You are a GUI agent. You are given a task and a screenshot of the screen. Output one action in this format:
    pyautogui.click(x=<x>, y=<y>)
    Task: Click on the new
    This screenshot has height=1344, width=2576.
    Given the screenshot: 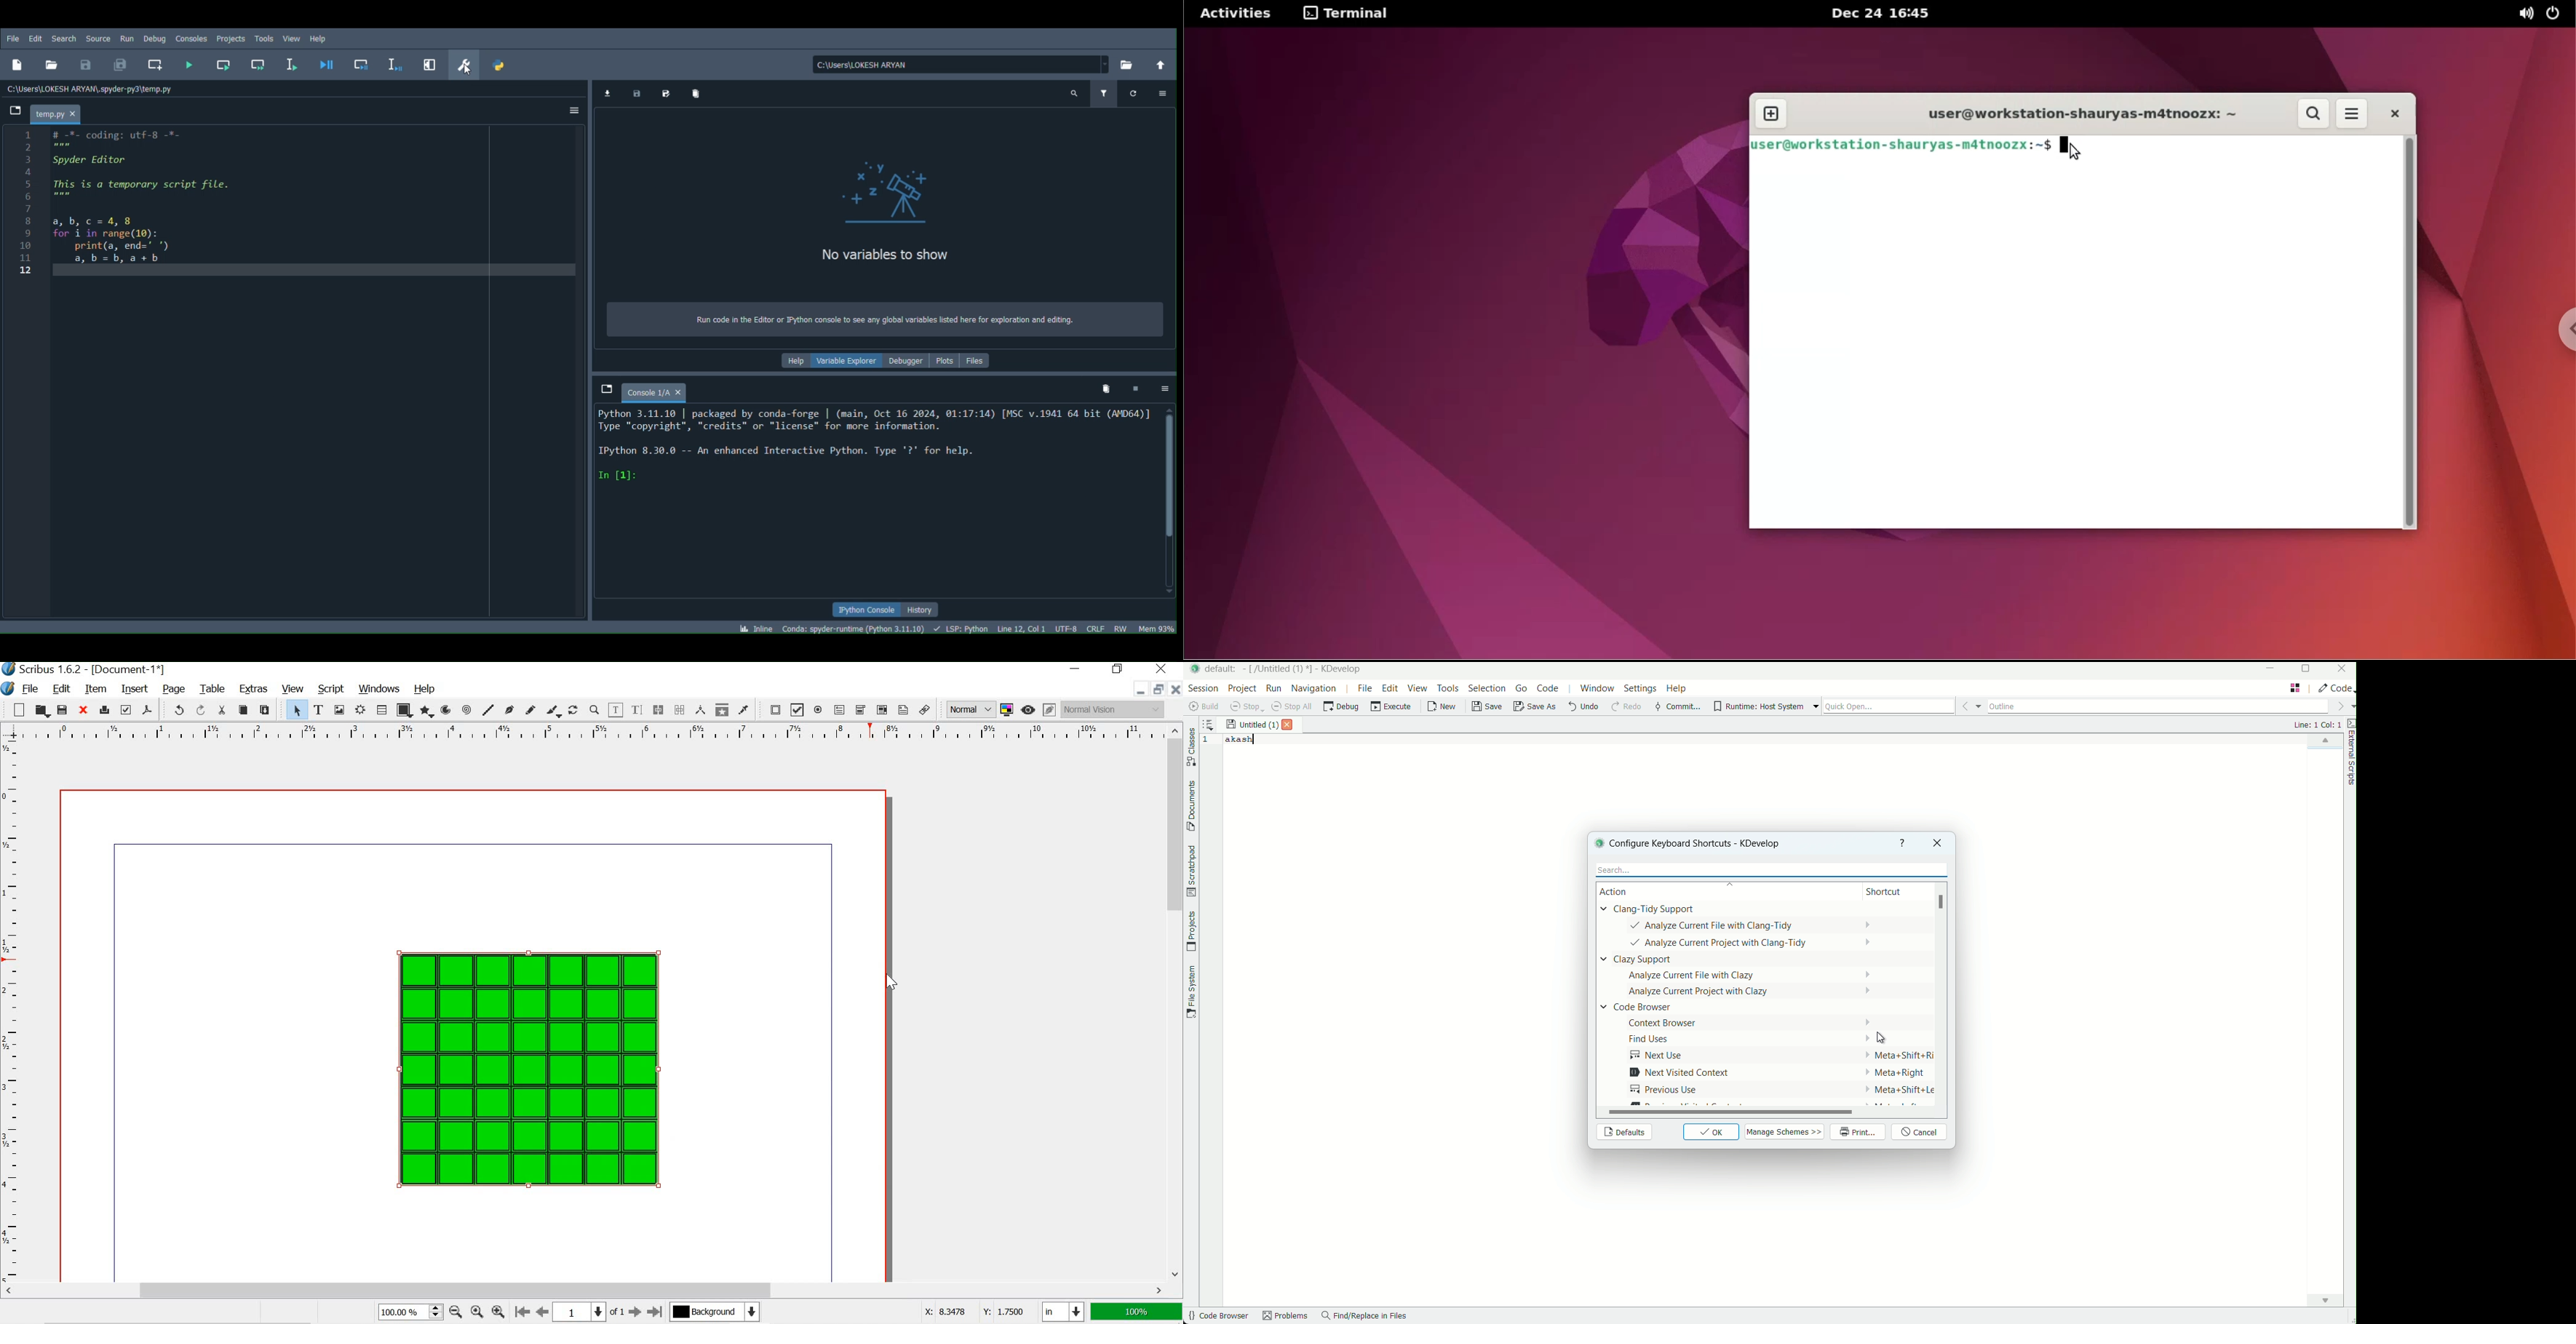 What is the action you would take?
    pyautogui.click(x=18, y=709)
    